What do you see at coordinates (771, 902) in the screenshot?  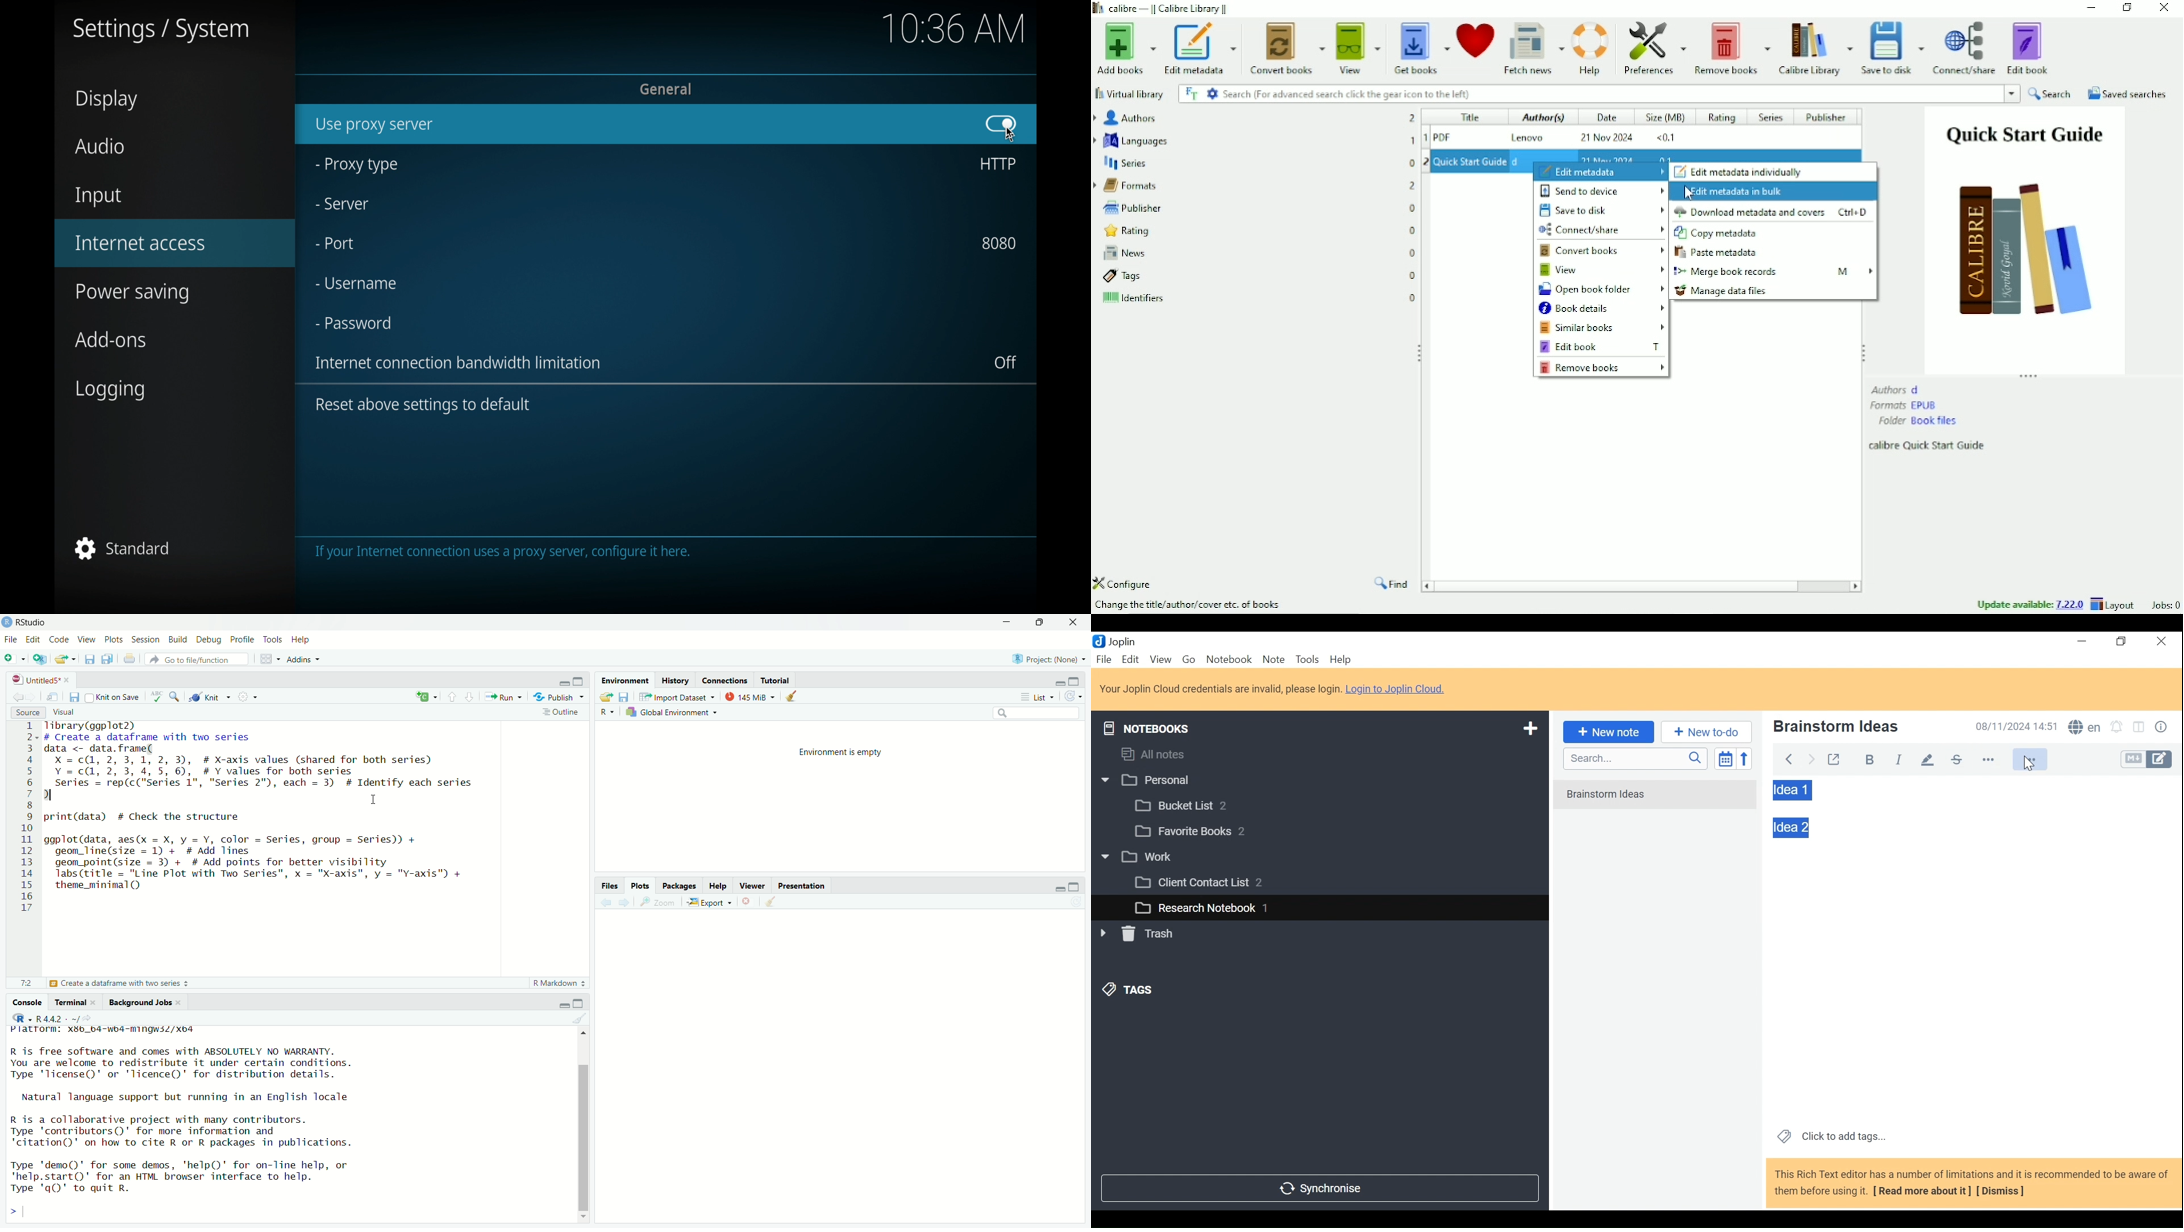 I see `Go back to the previous source selection` at bounding box center [771, 902].